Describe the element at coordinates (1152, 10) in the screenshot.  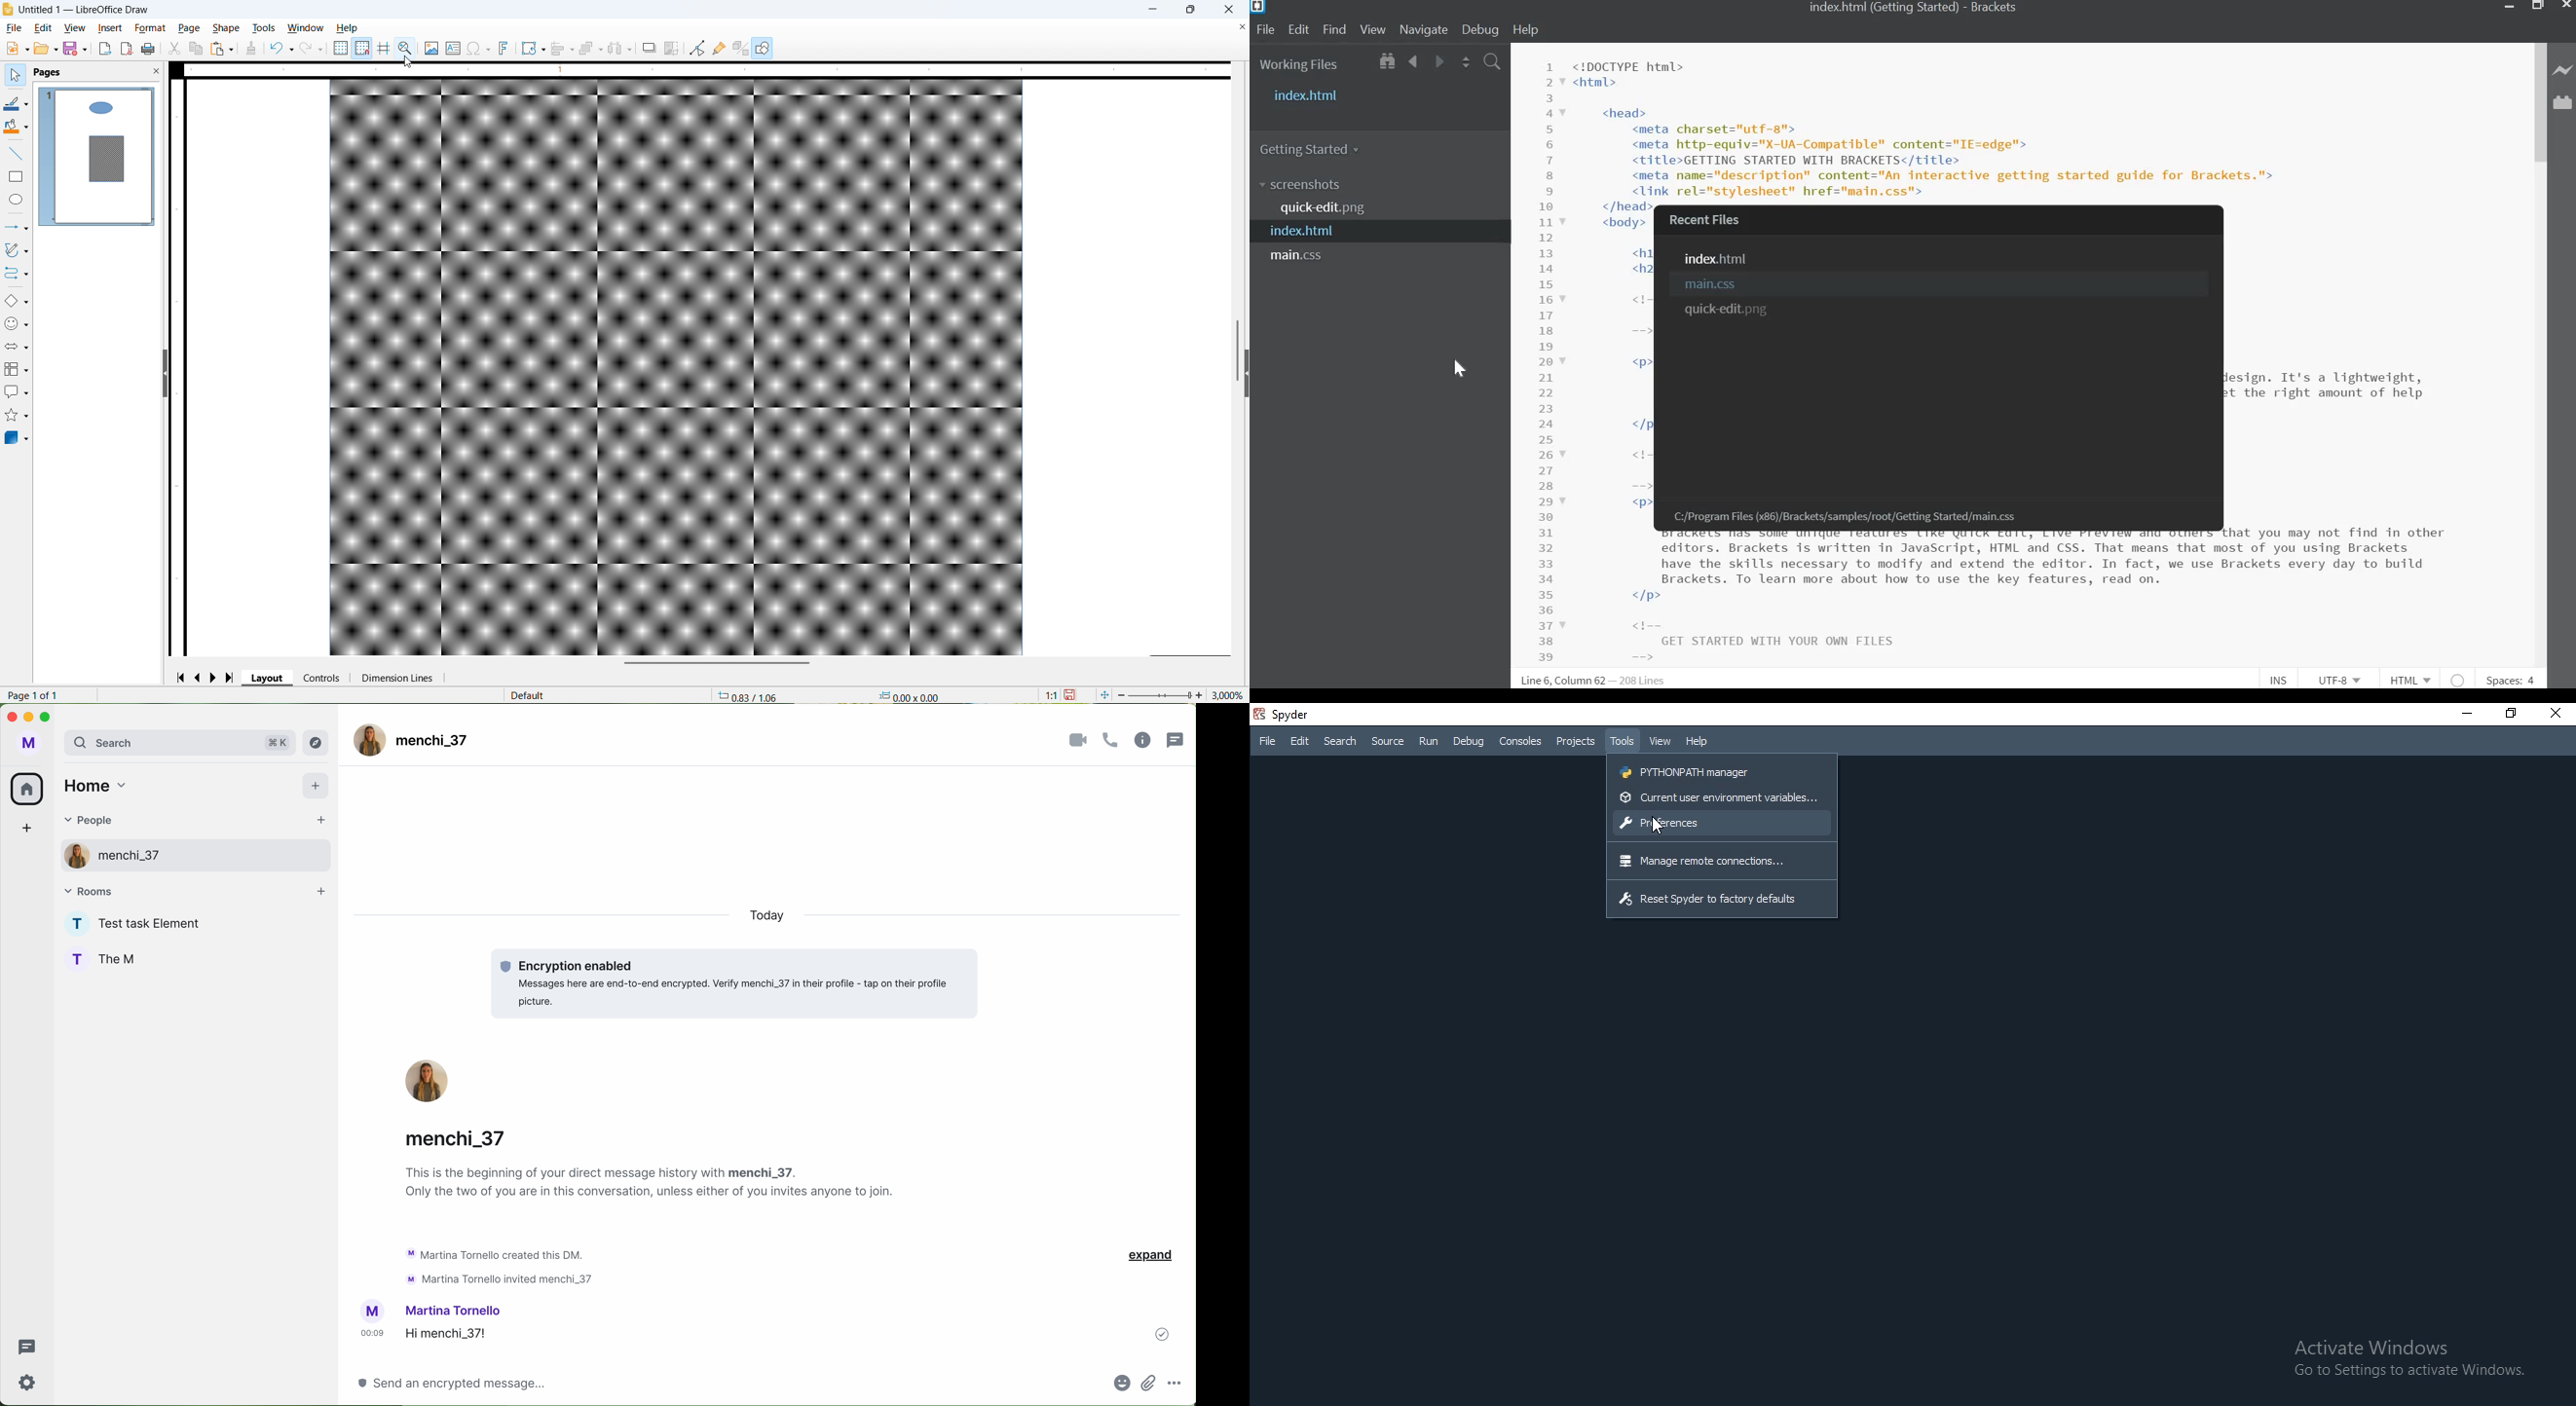
I see `minimise ` at that location.